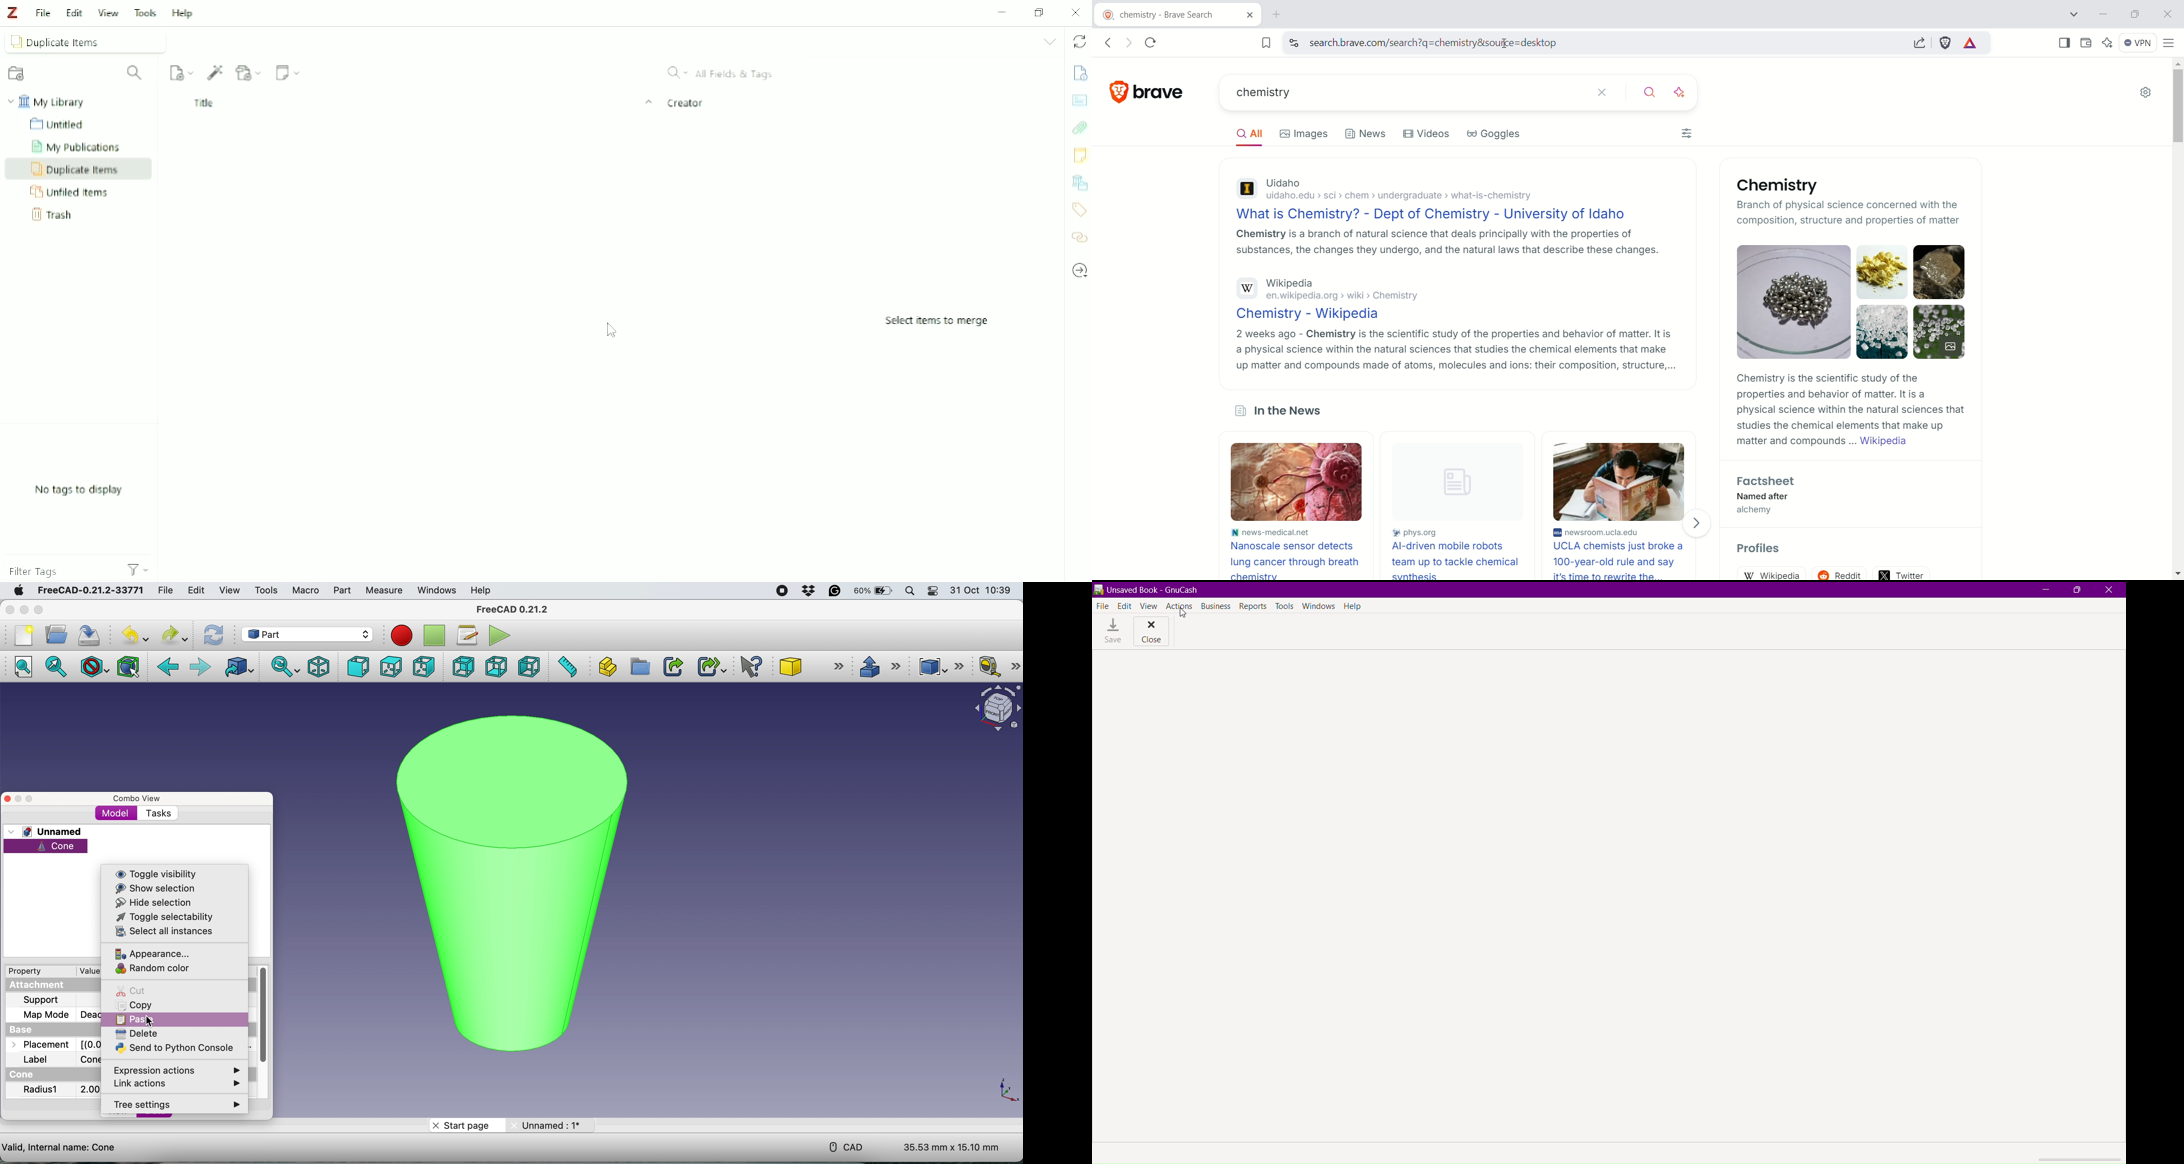 This screenshot has width=2184, height=1176. Describe the element at coordinates (171, 1048) in the screenshot. I see `send to python console` at that location.